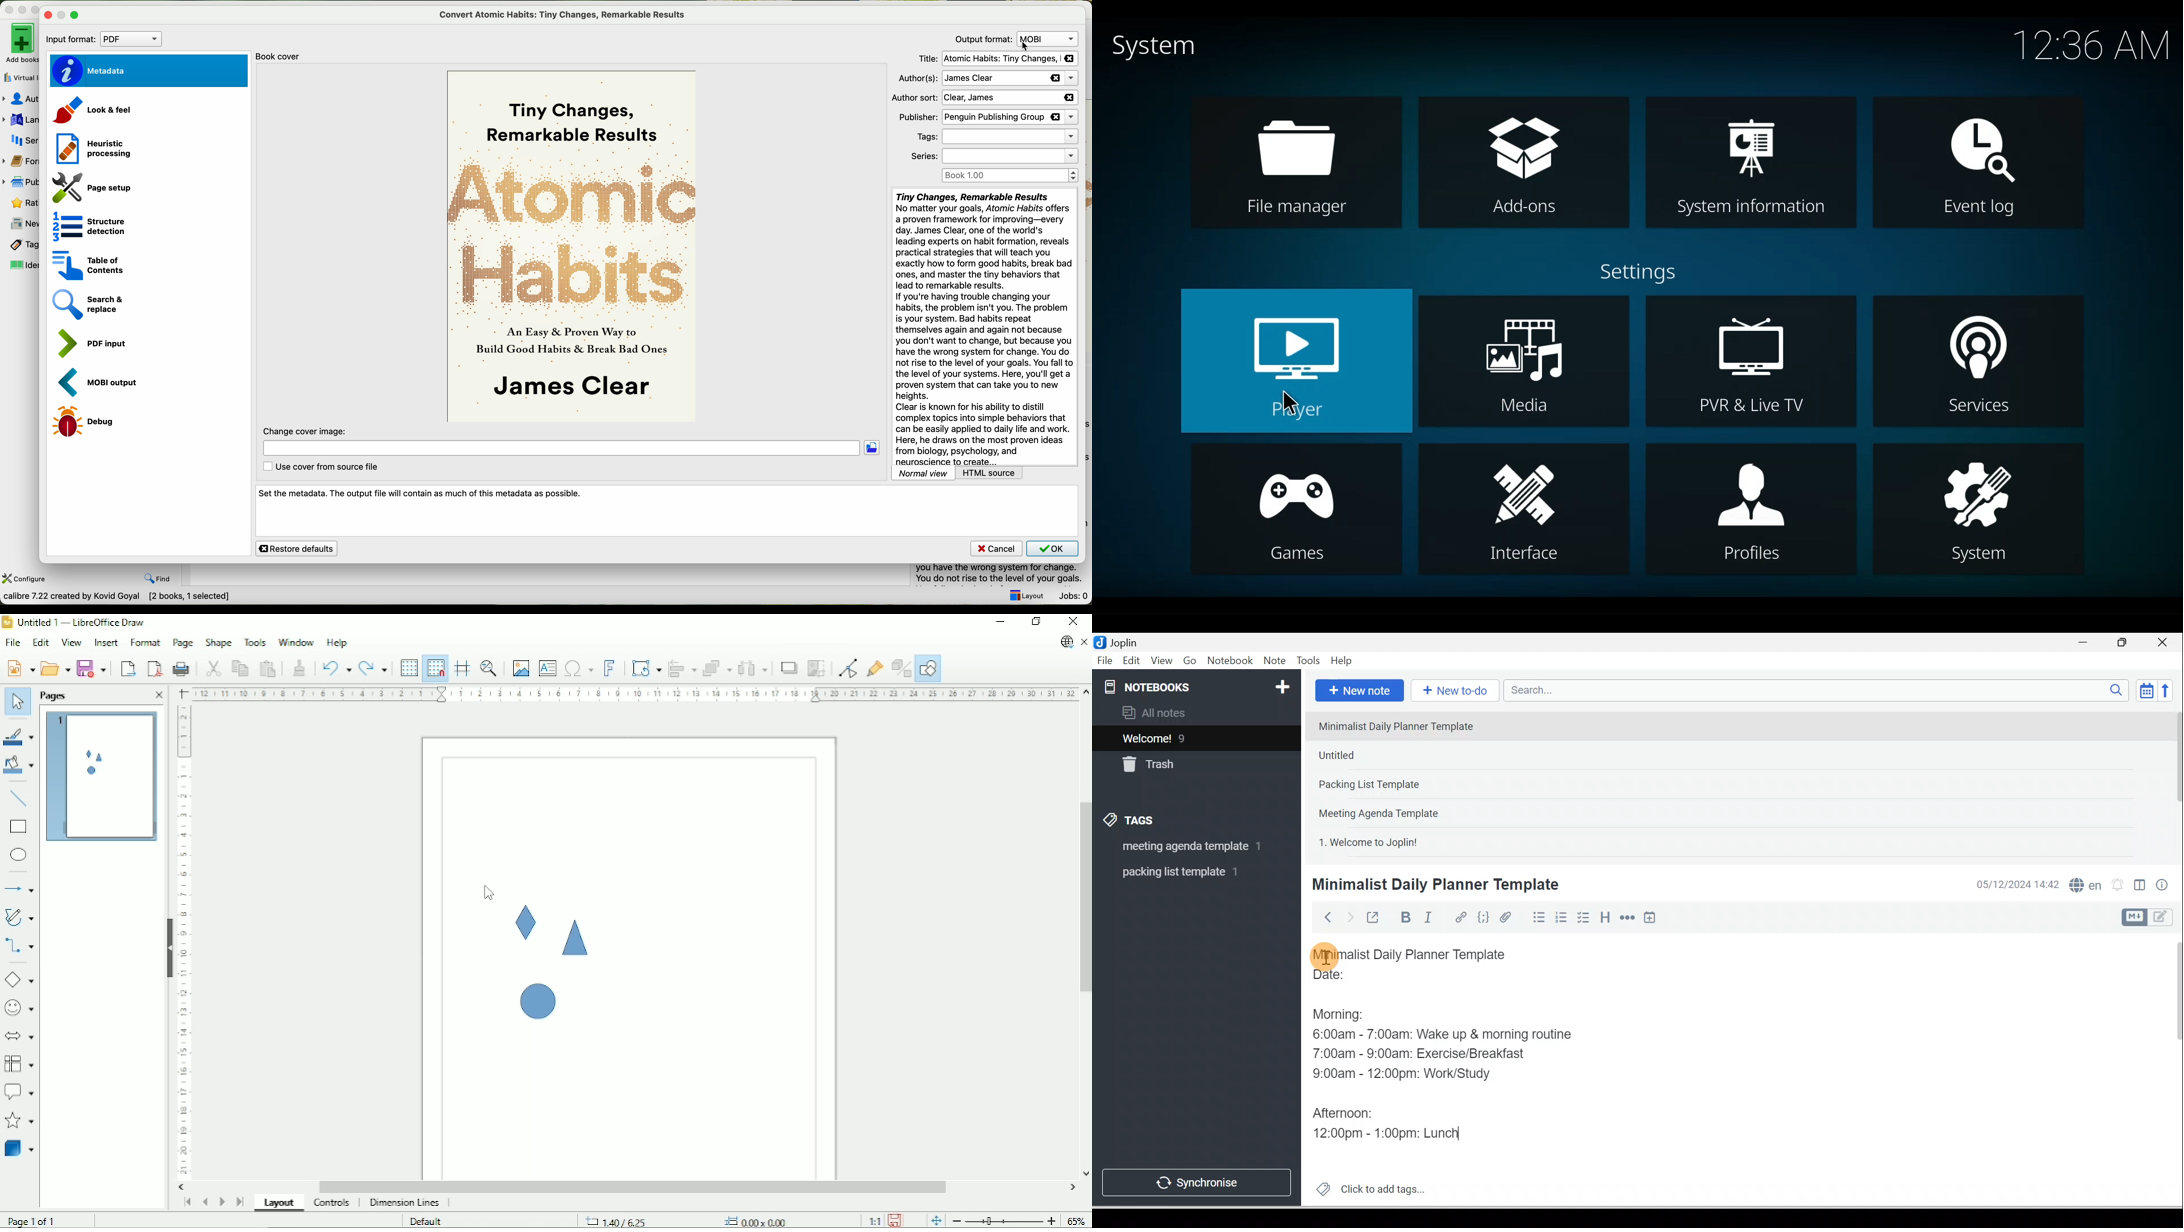 This screenshot has width=2184, height=1232. I want to click on Close, so click(2166, 642).